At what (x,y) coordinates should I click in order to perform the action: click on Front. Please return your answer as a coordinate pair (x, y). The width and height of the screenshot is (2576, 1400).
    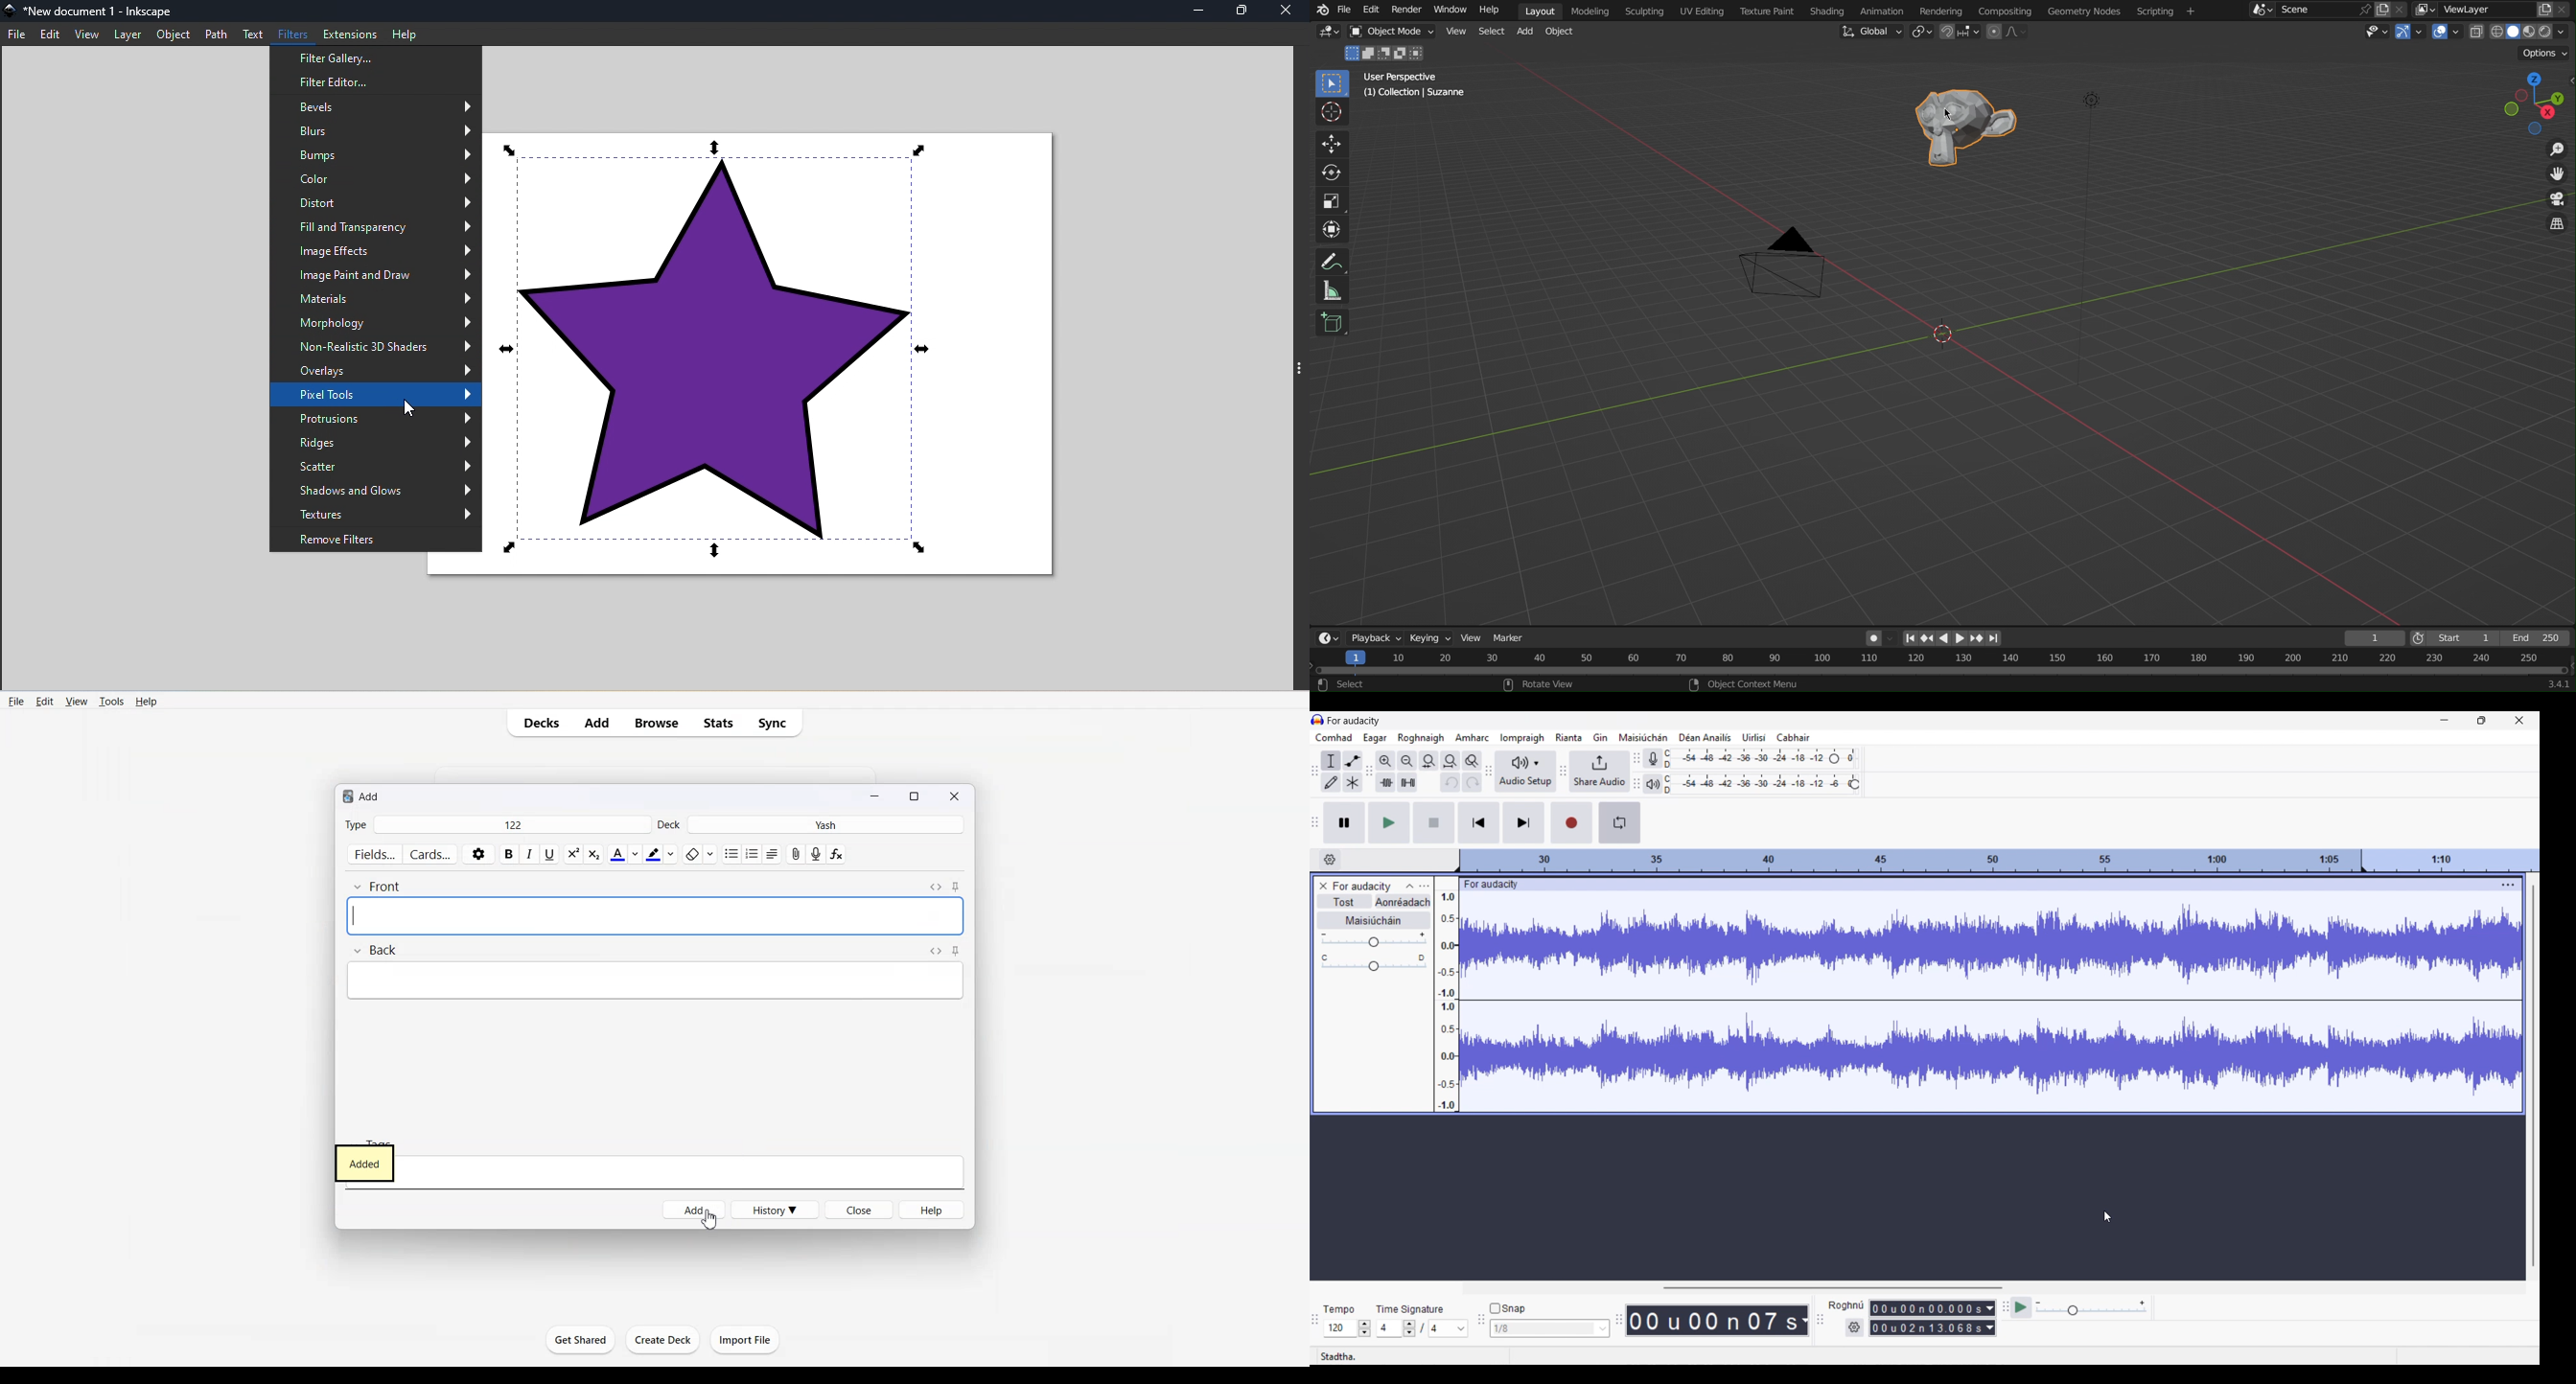
    Looking at the image, I should click on (376, 886).